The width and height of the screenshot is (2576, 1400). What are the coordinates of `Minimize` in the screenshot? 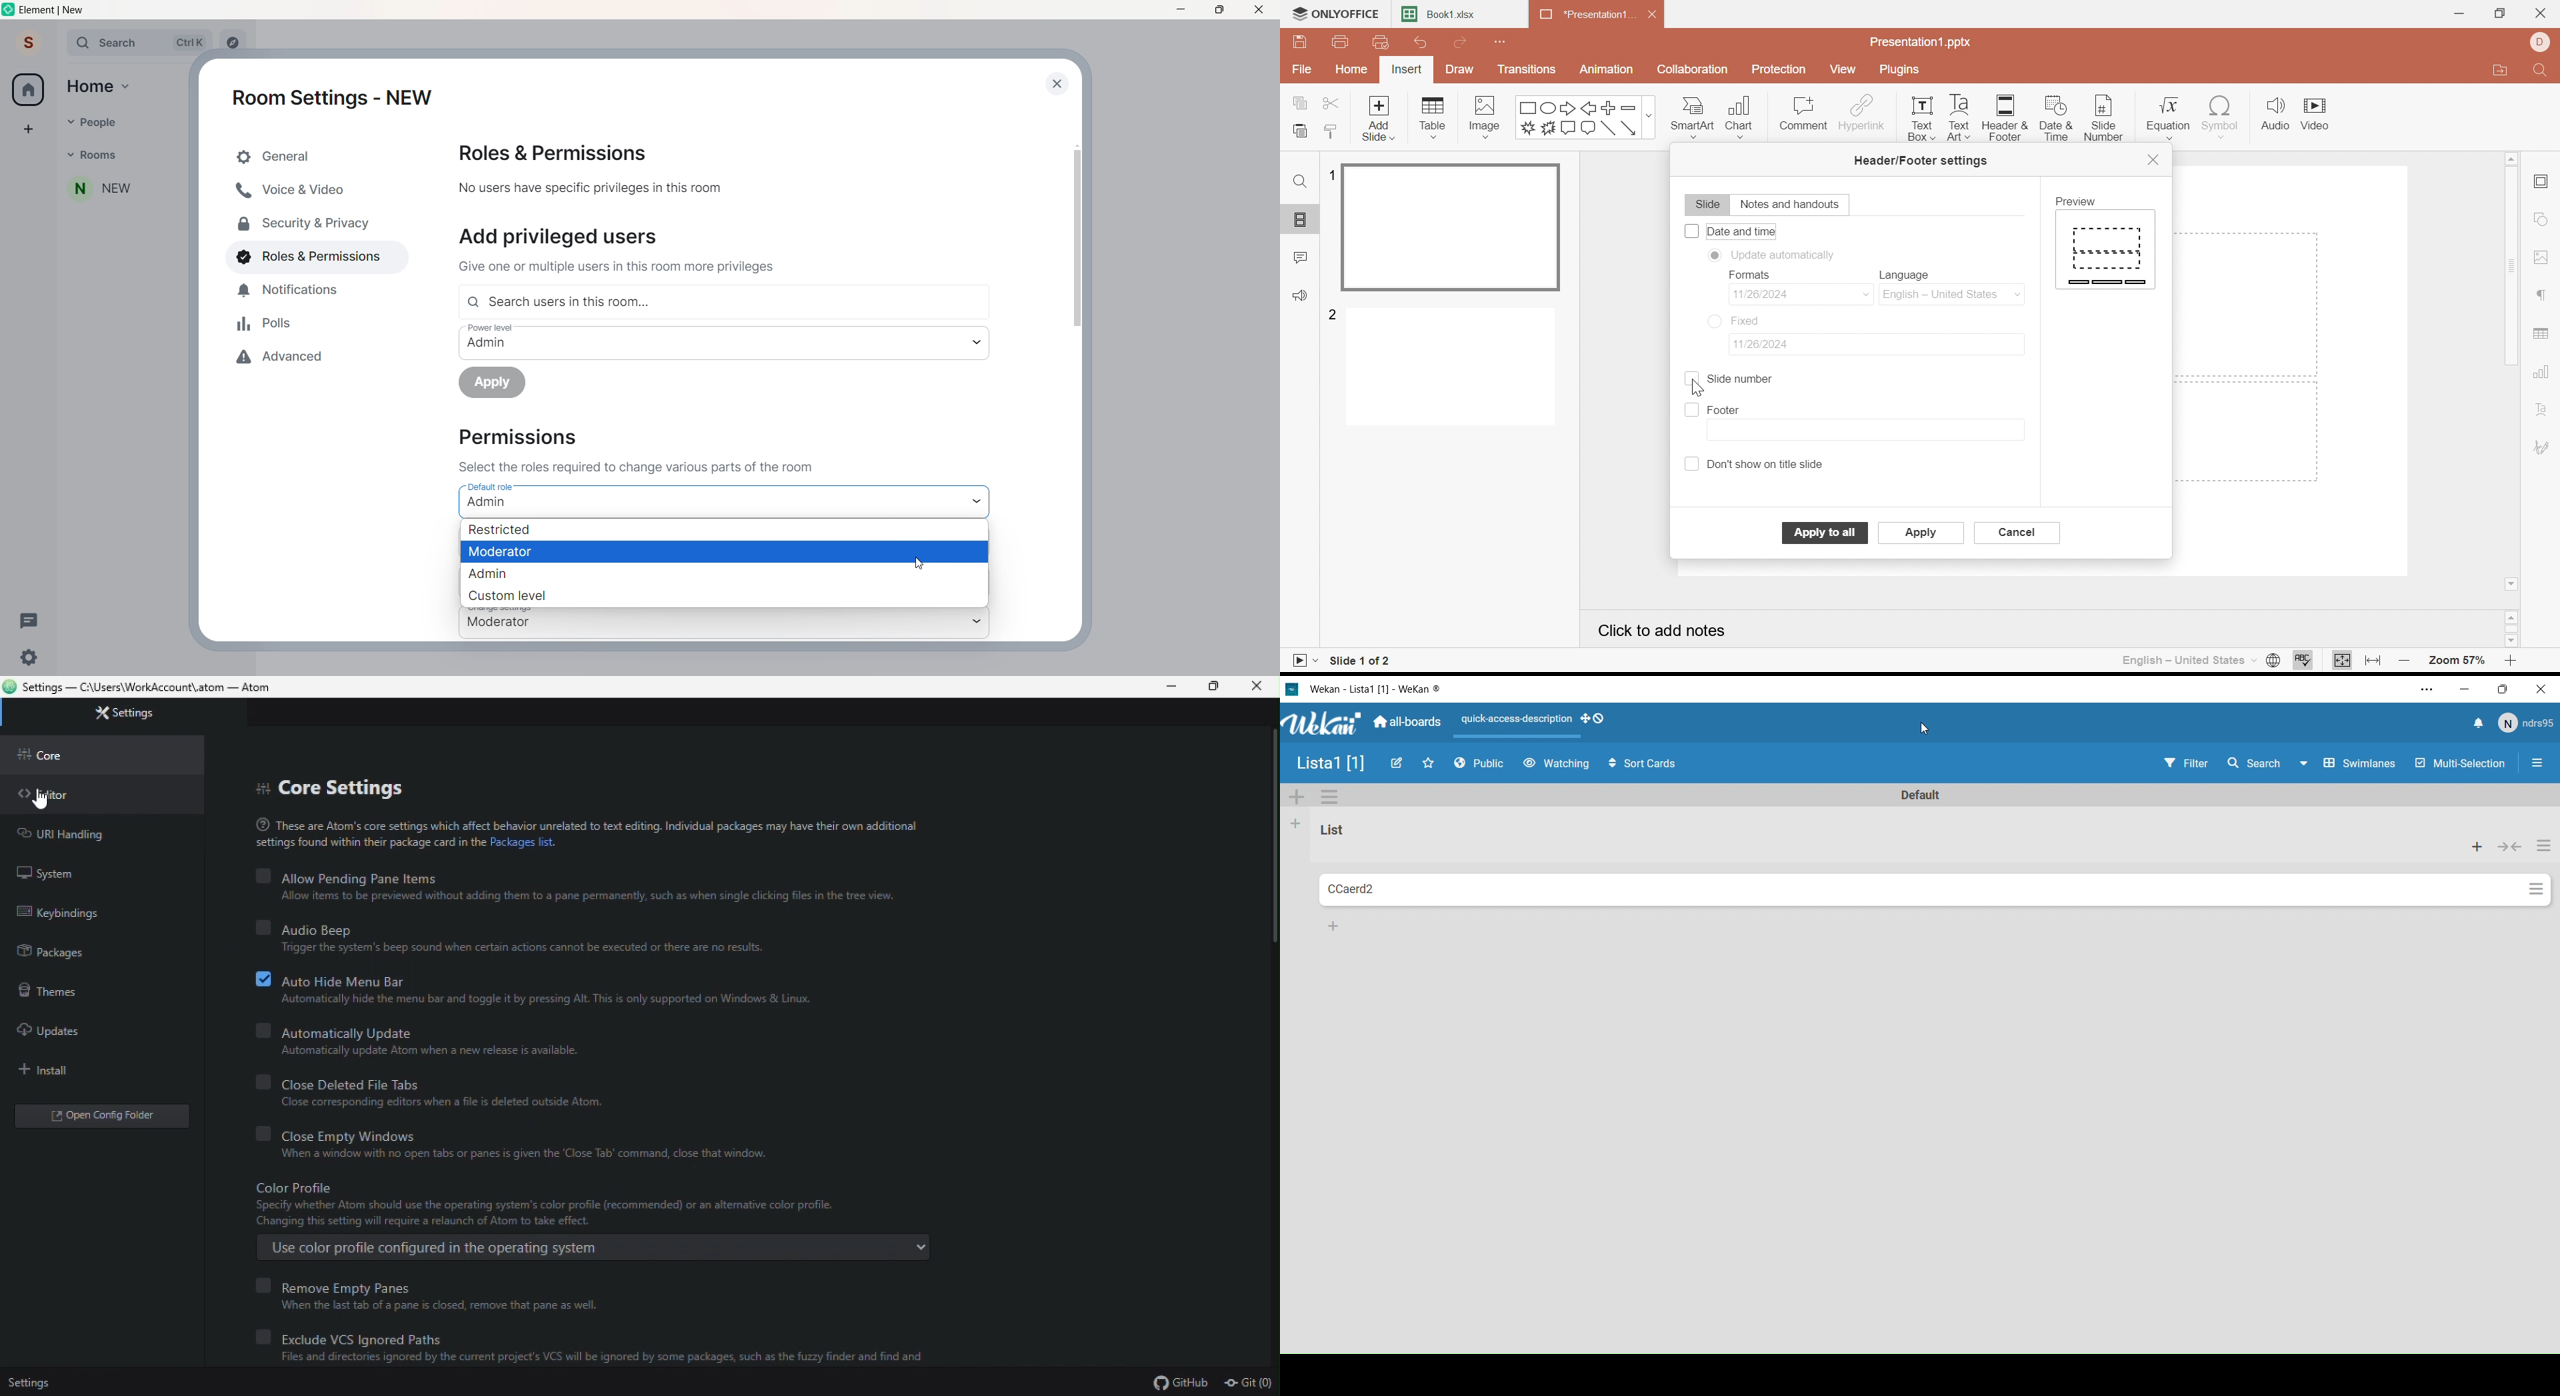 It's located at (2459, 14).